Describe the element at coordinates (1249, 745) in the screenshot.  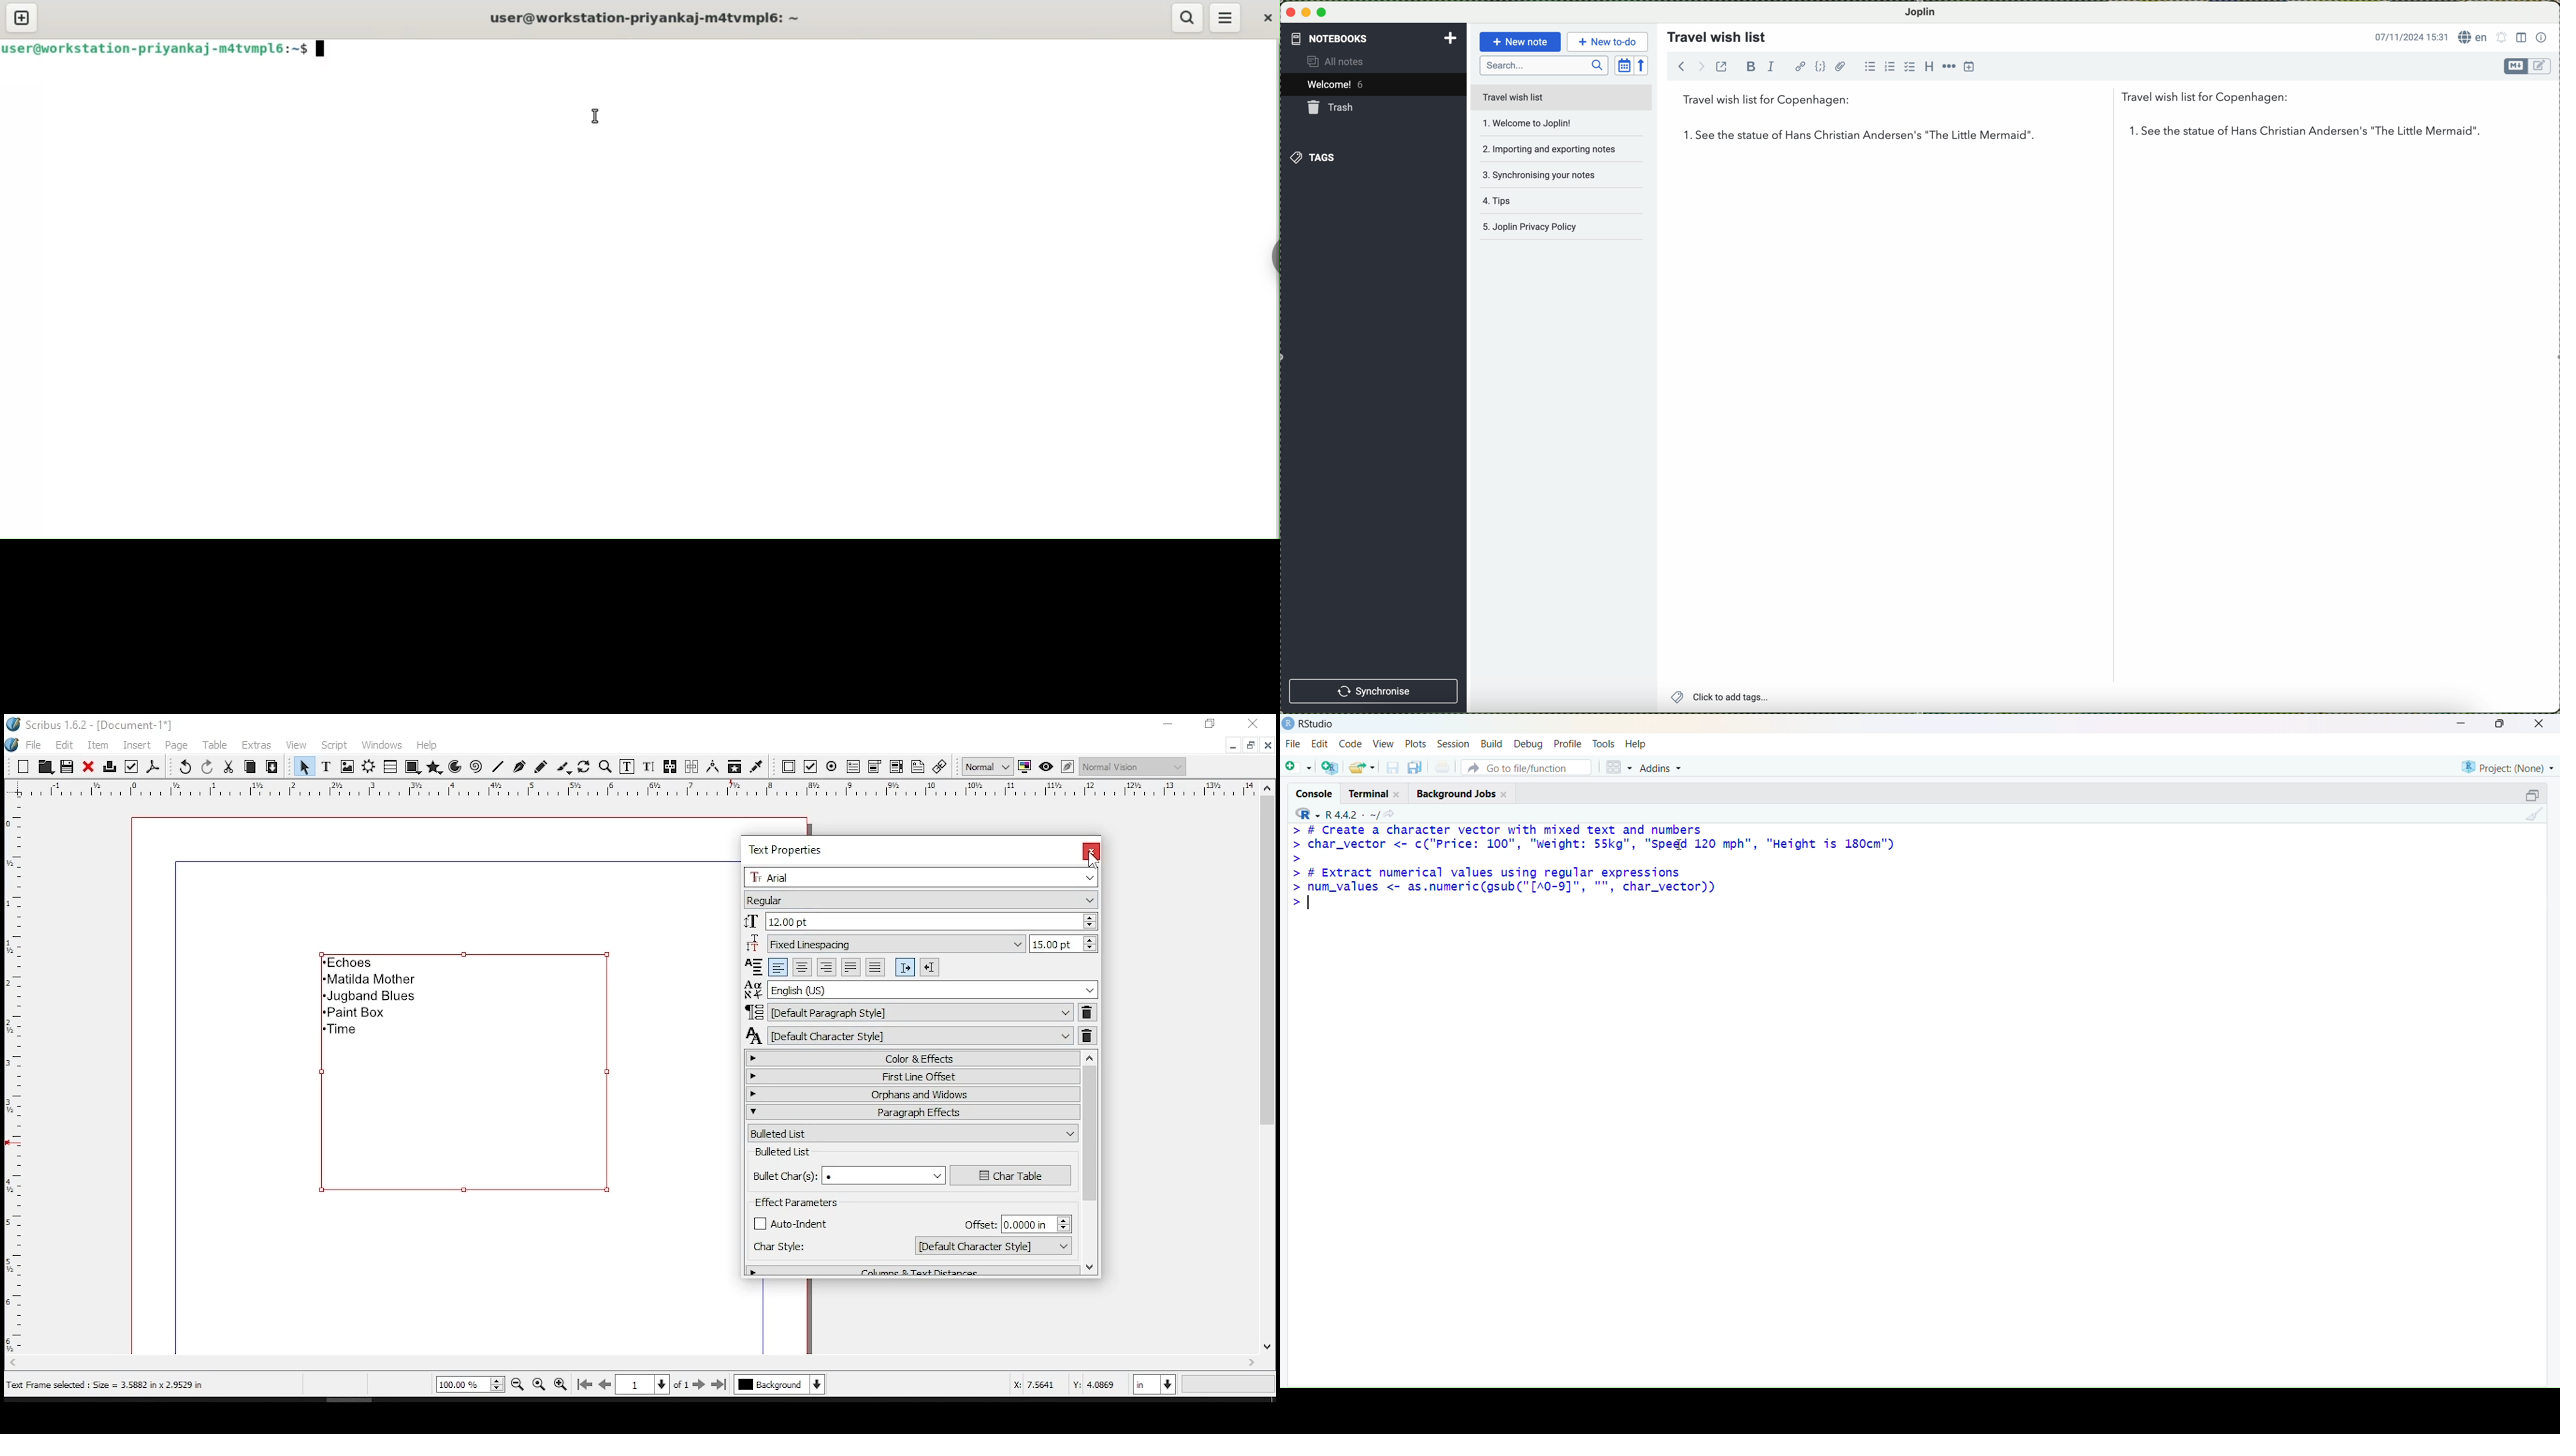
I see `restore` at that location.